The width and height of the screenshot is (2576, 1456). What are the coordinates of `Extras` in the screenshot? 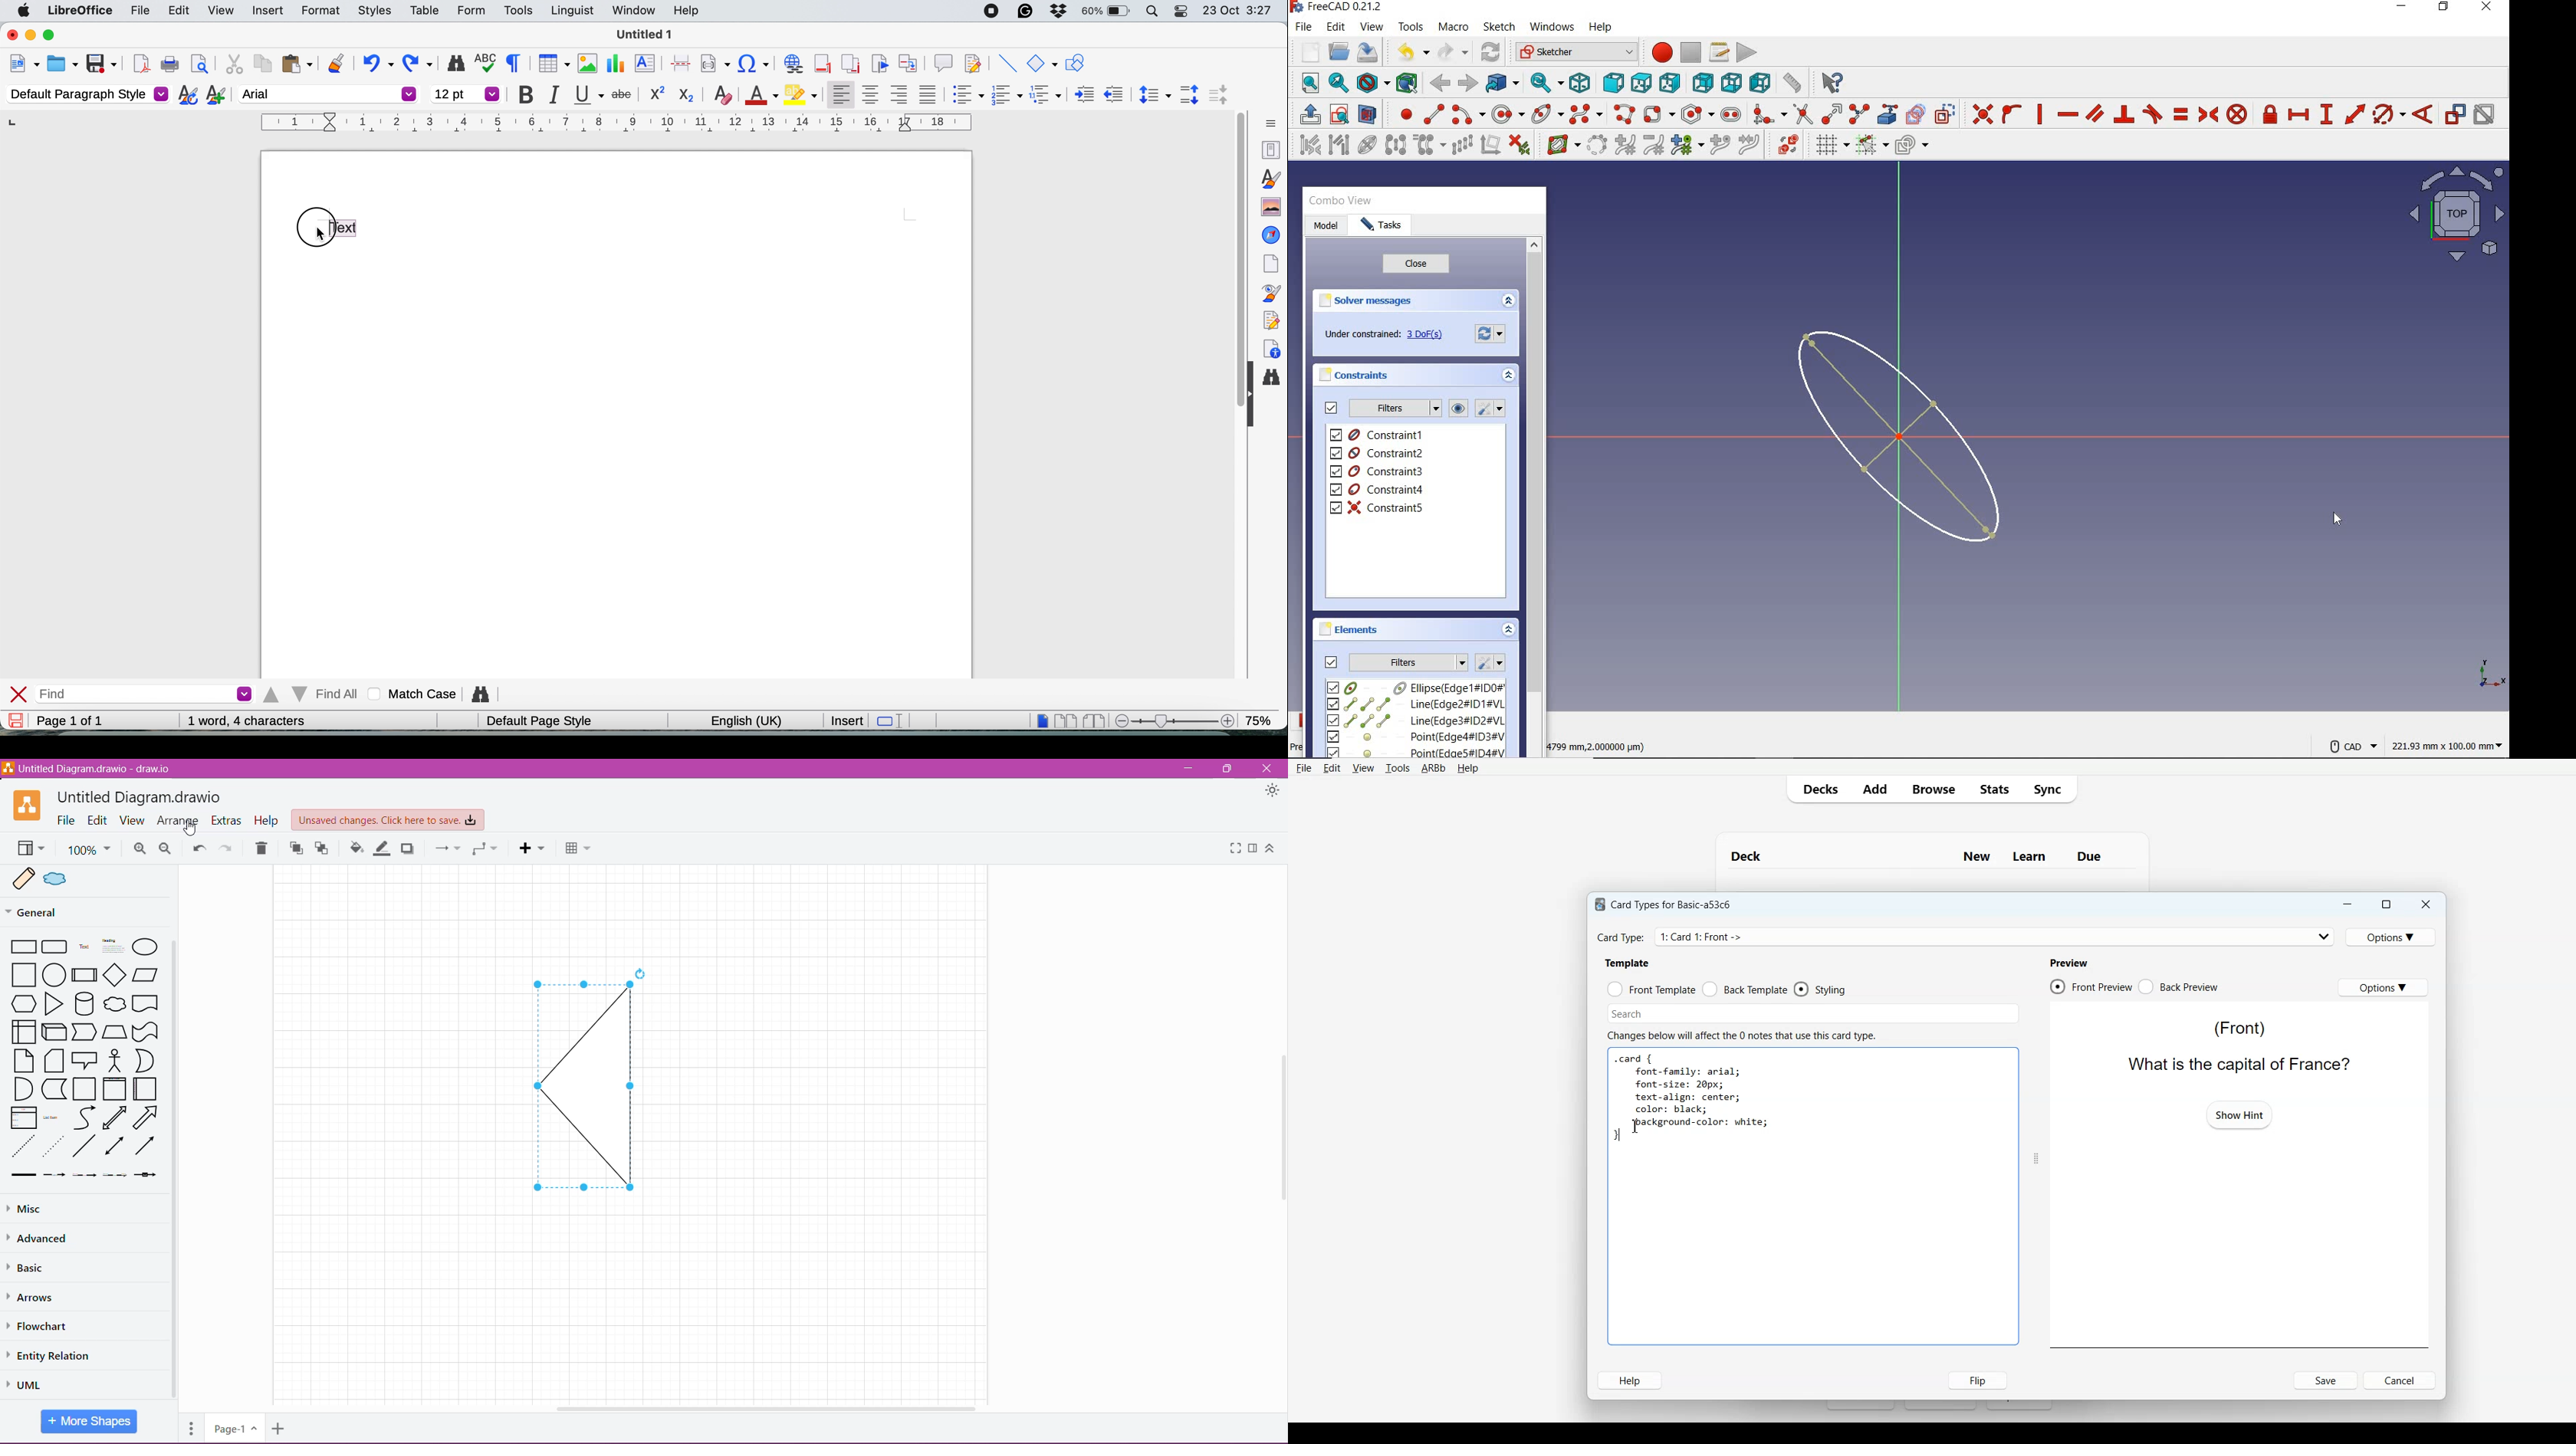 It's located at (226, 821).